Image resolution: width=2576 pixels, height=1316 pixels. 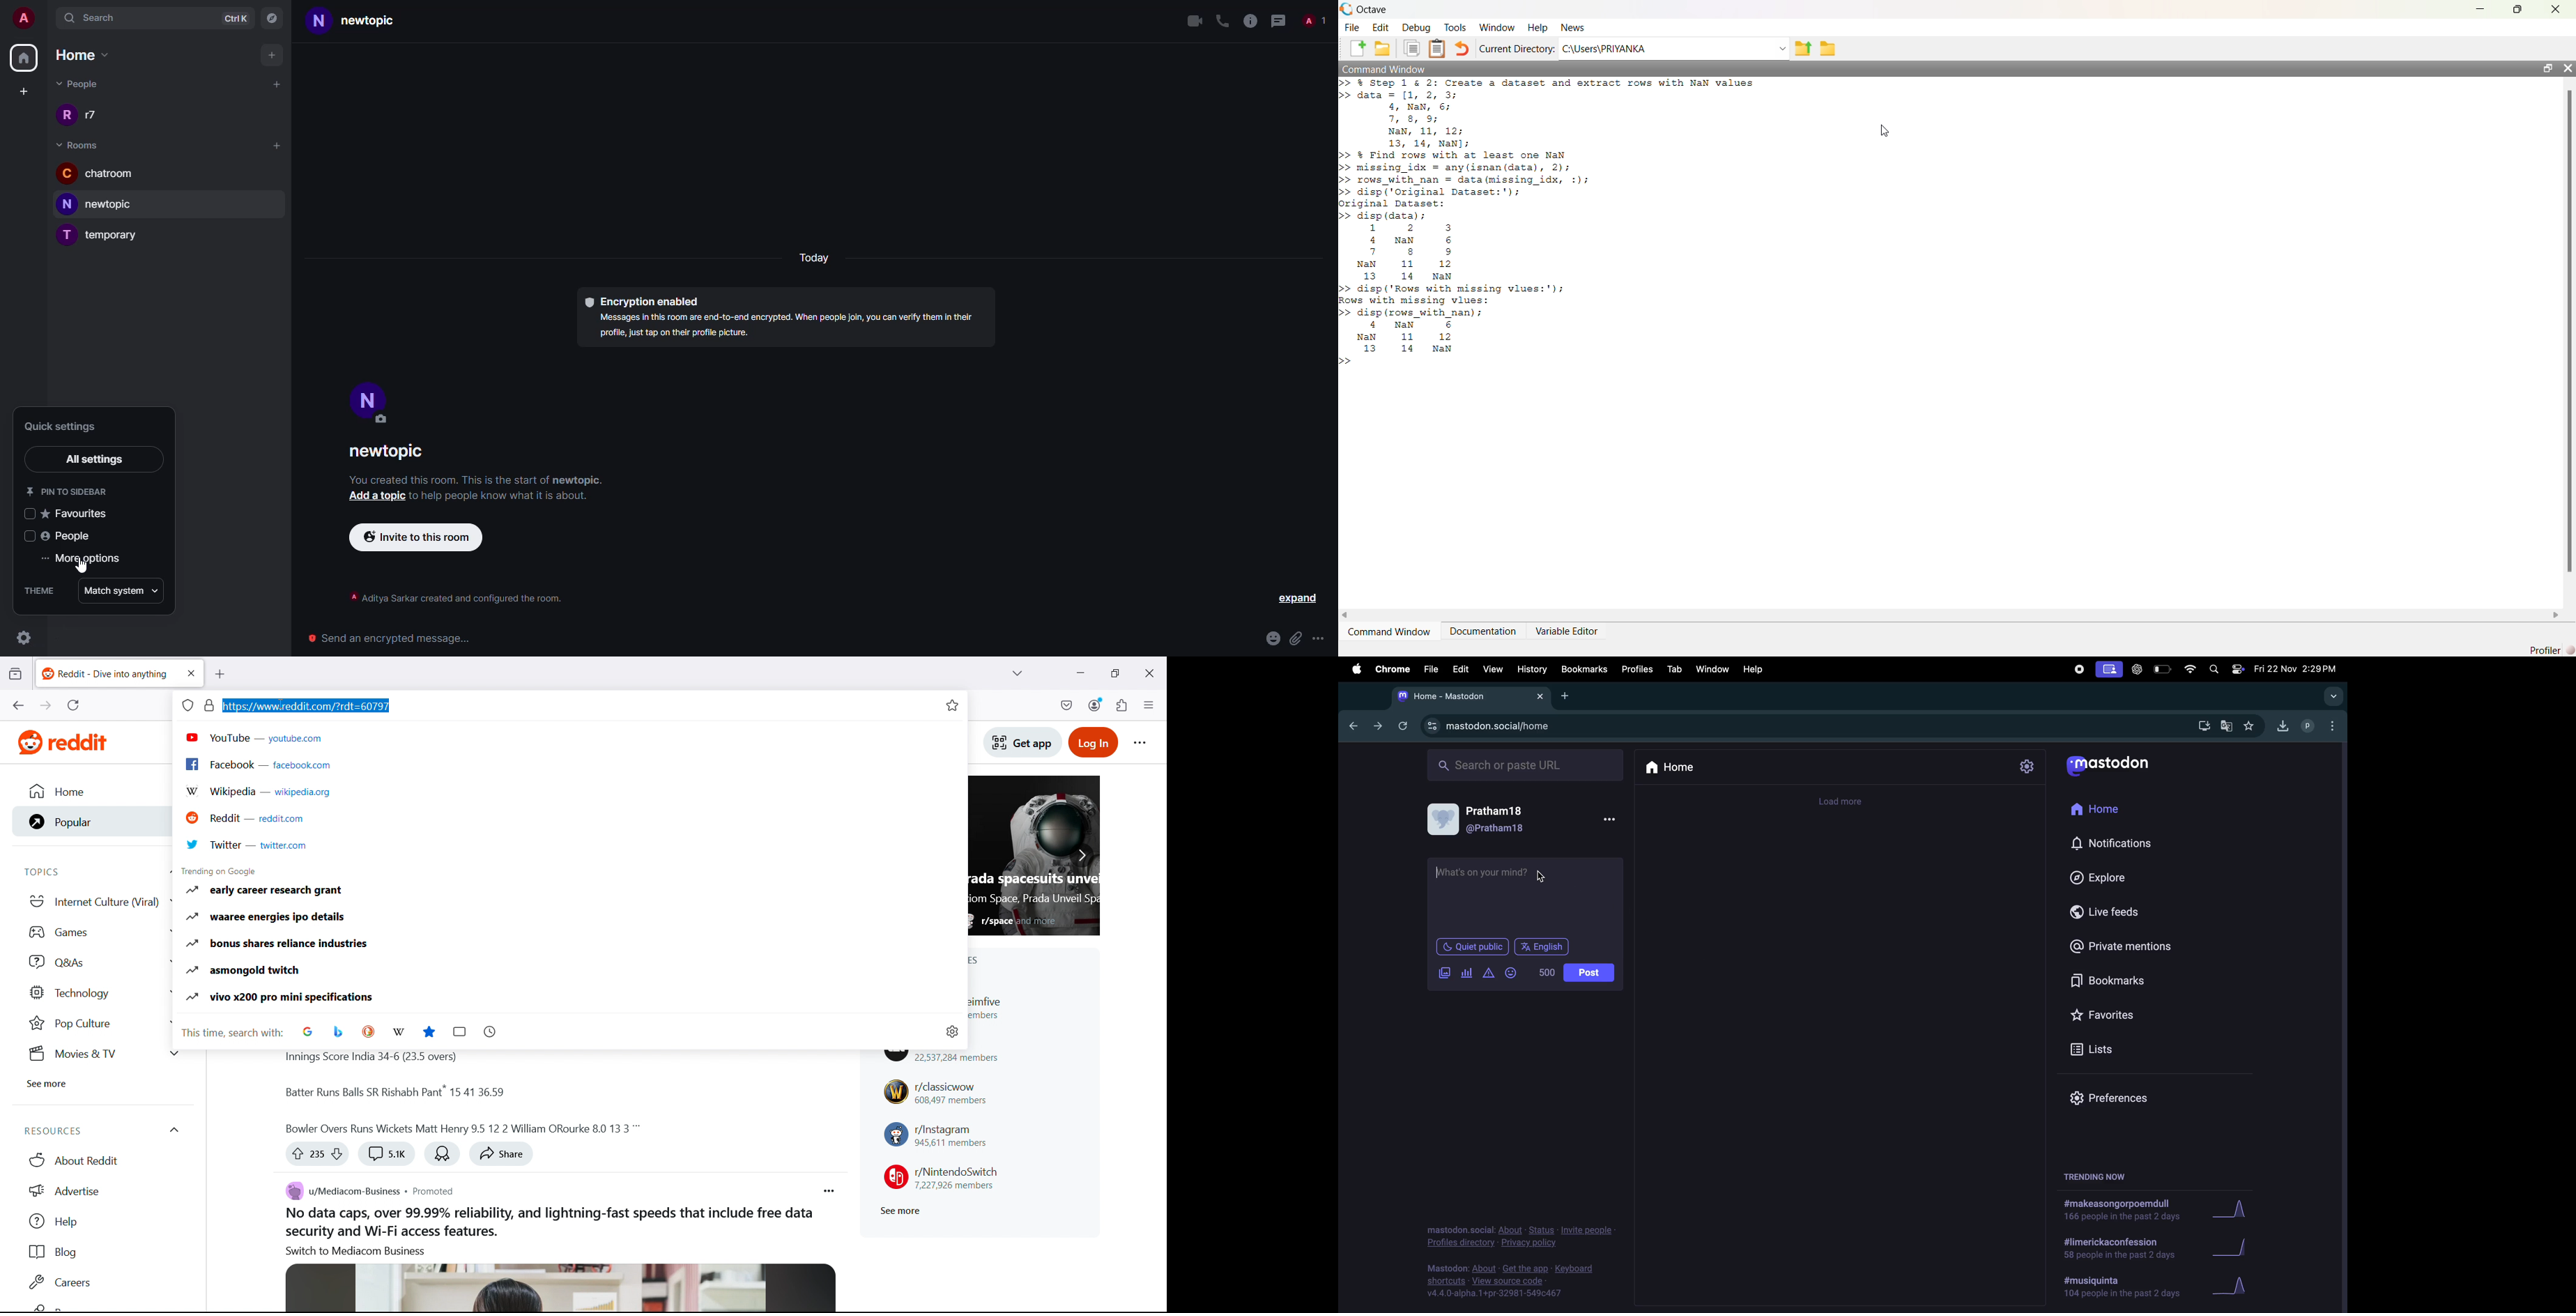 What do you see at coordinates (2139, 980) in the screenshot?
I see `bookmarks` at bounding box center [2139, 980].